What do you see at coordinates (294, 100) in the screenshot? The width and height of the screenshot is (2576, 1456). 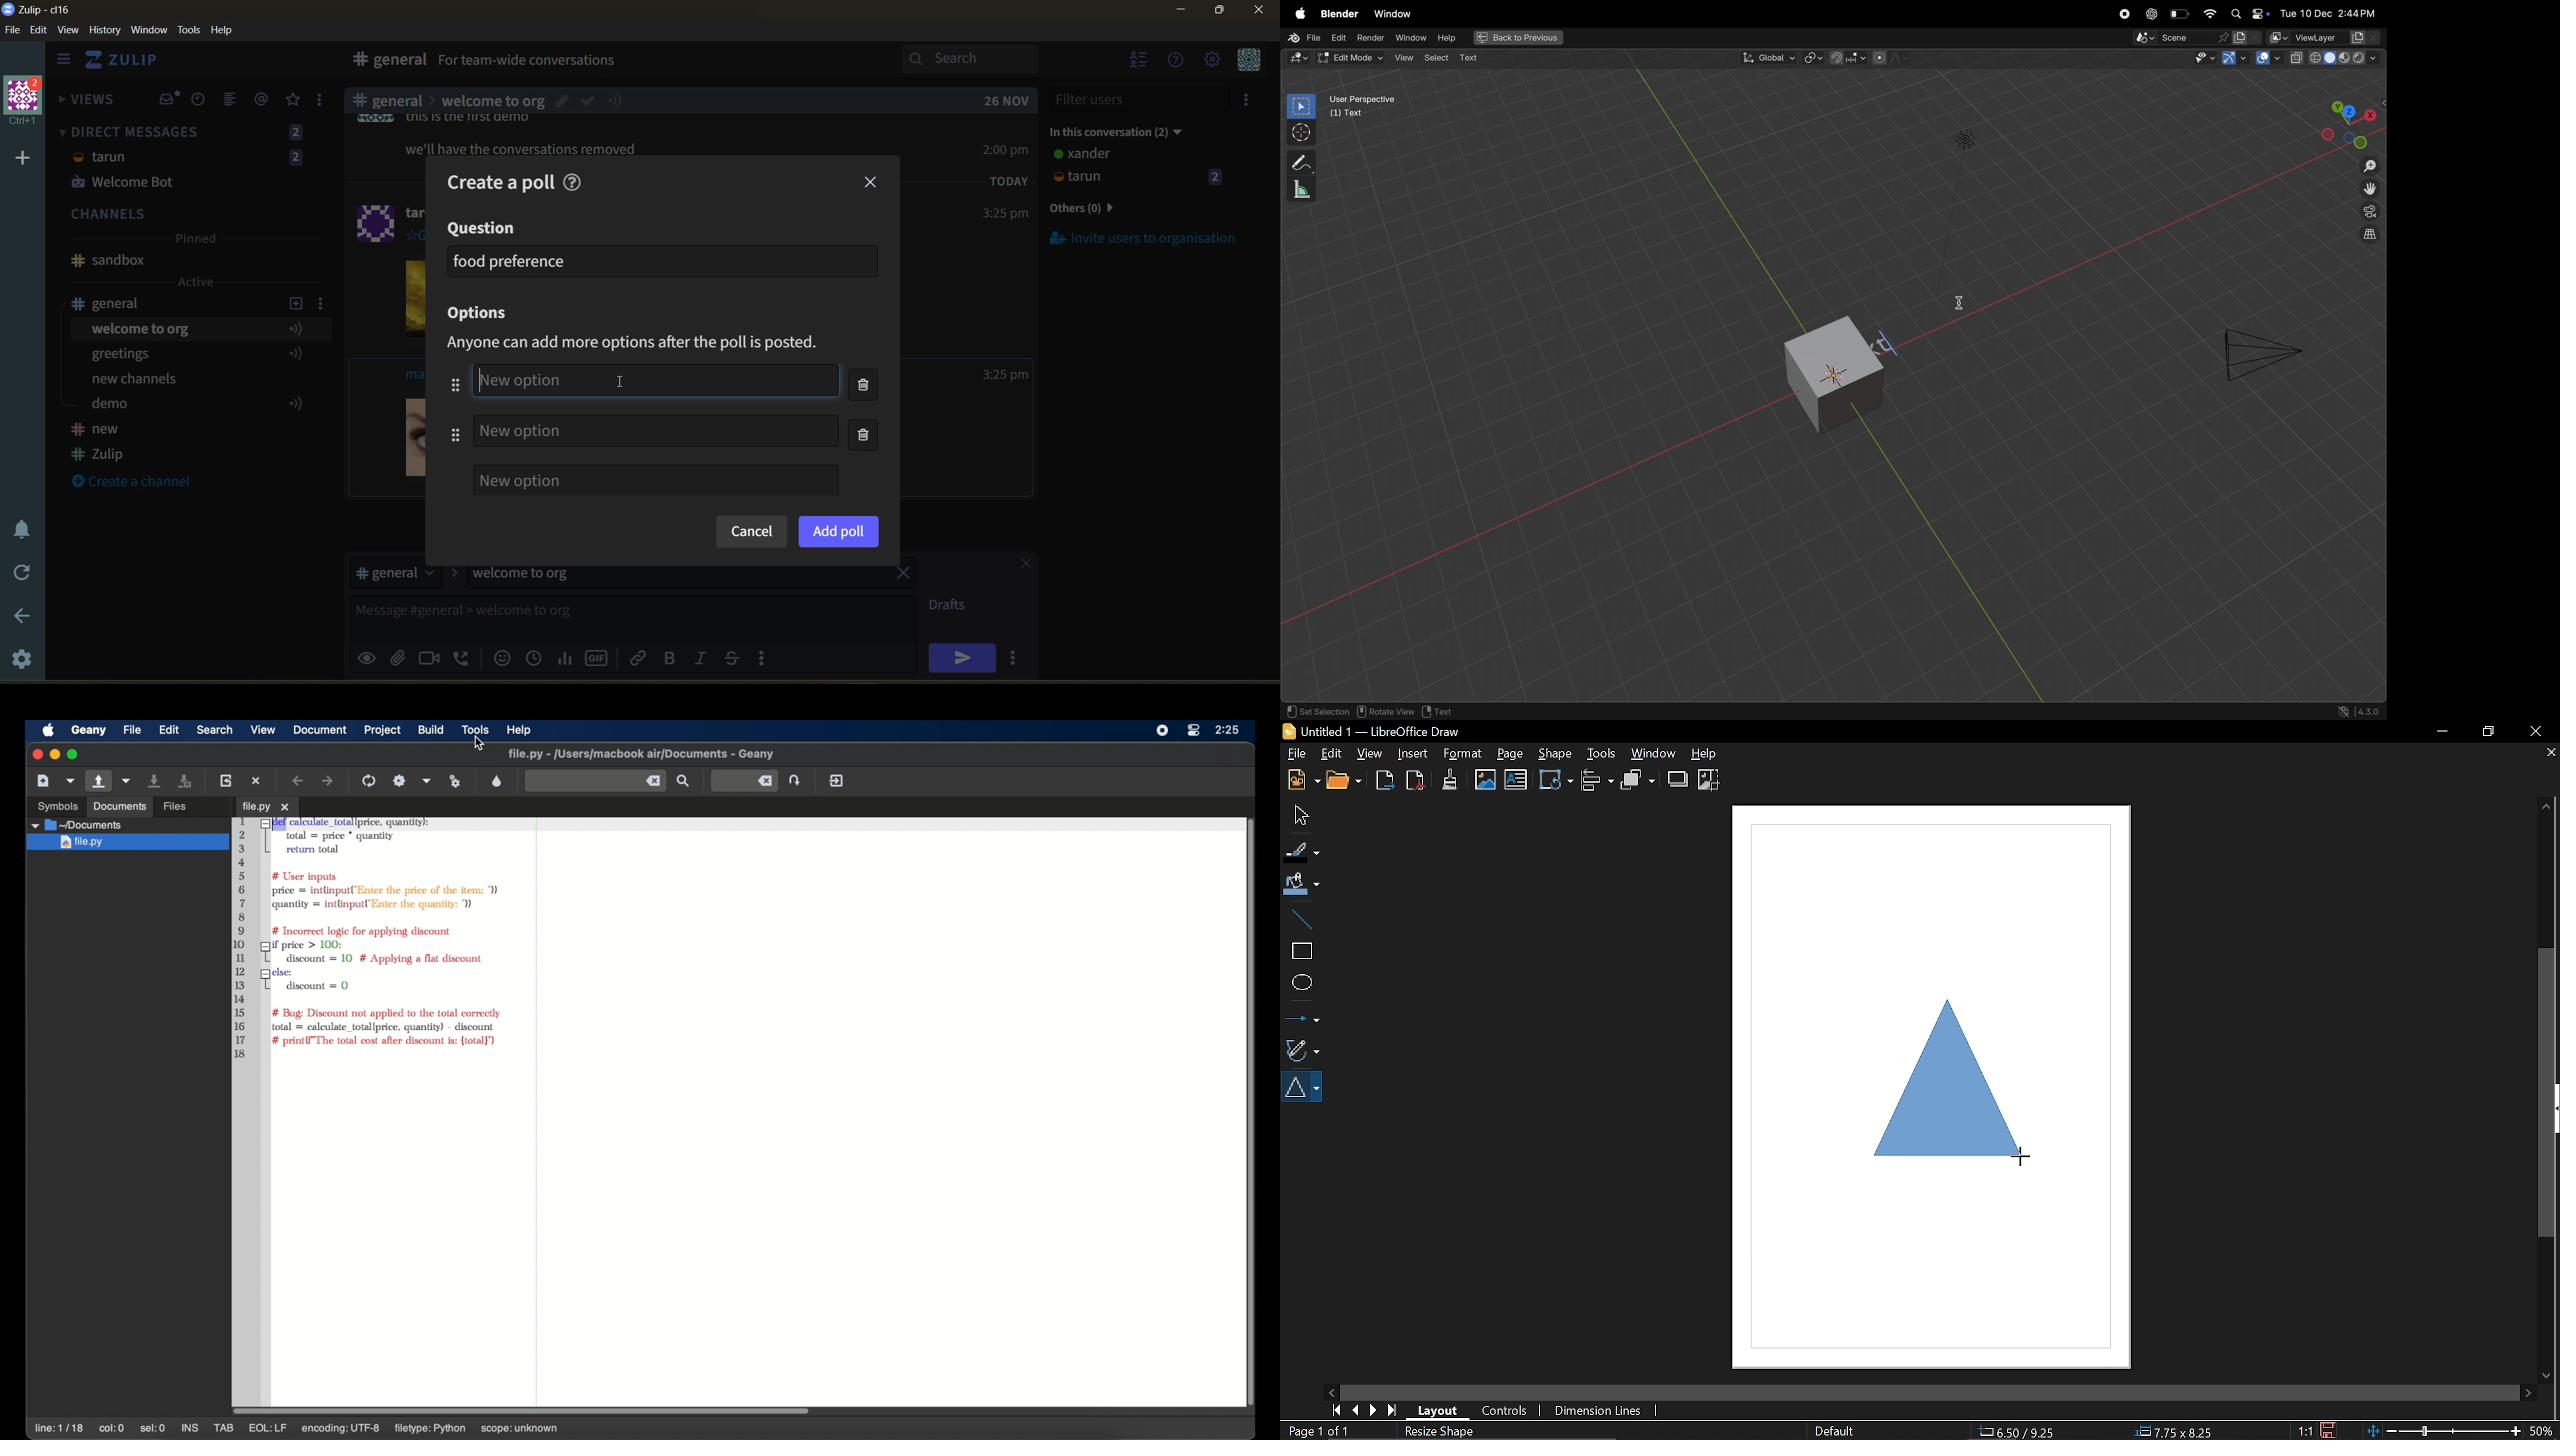 I see `favorites` at bounding box center [294, 100].